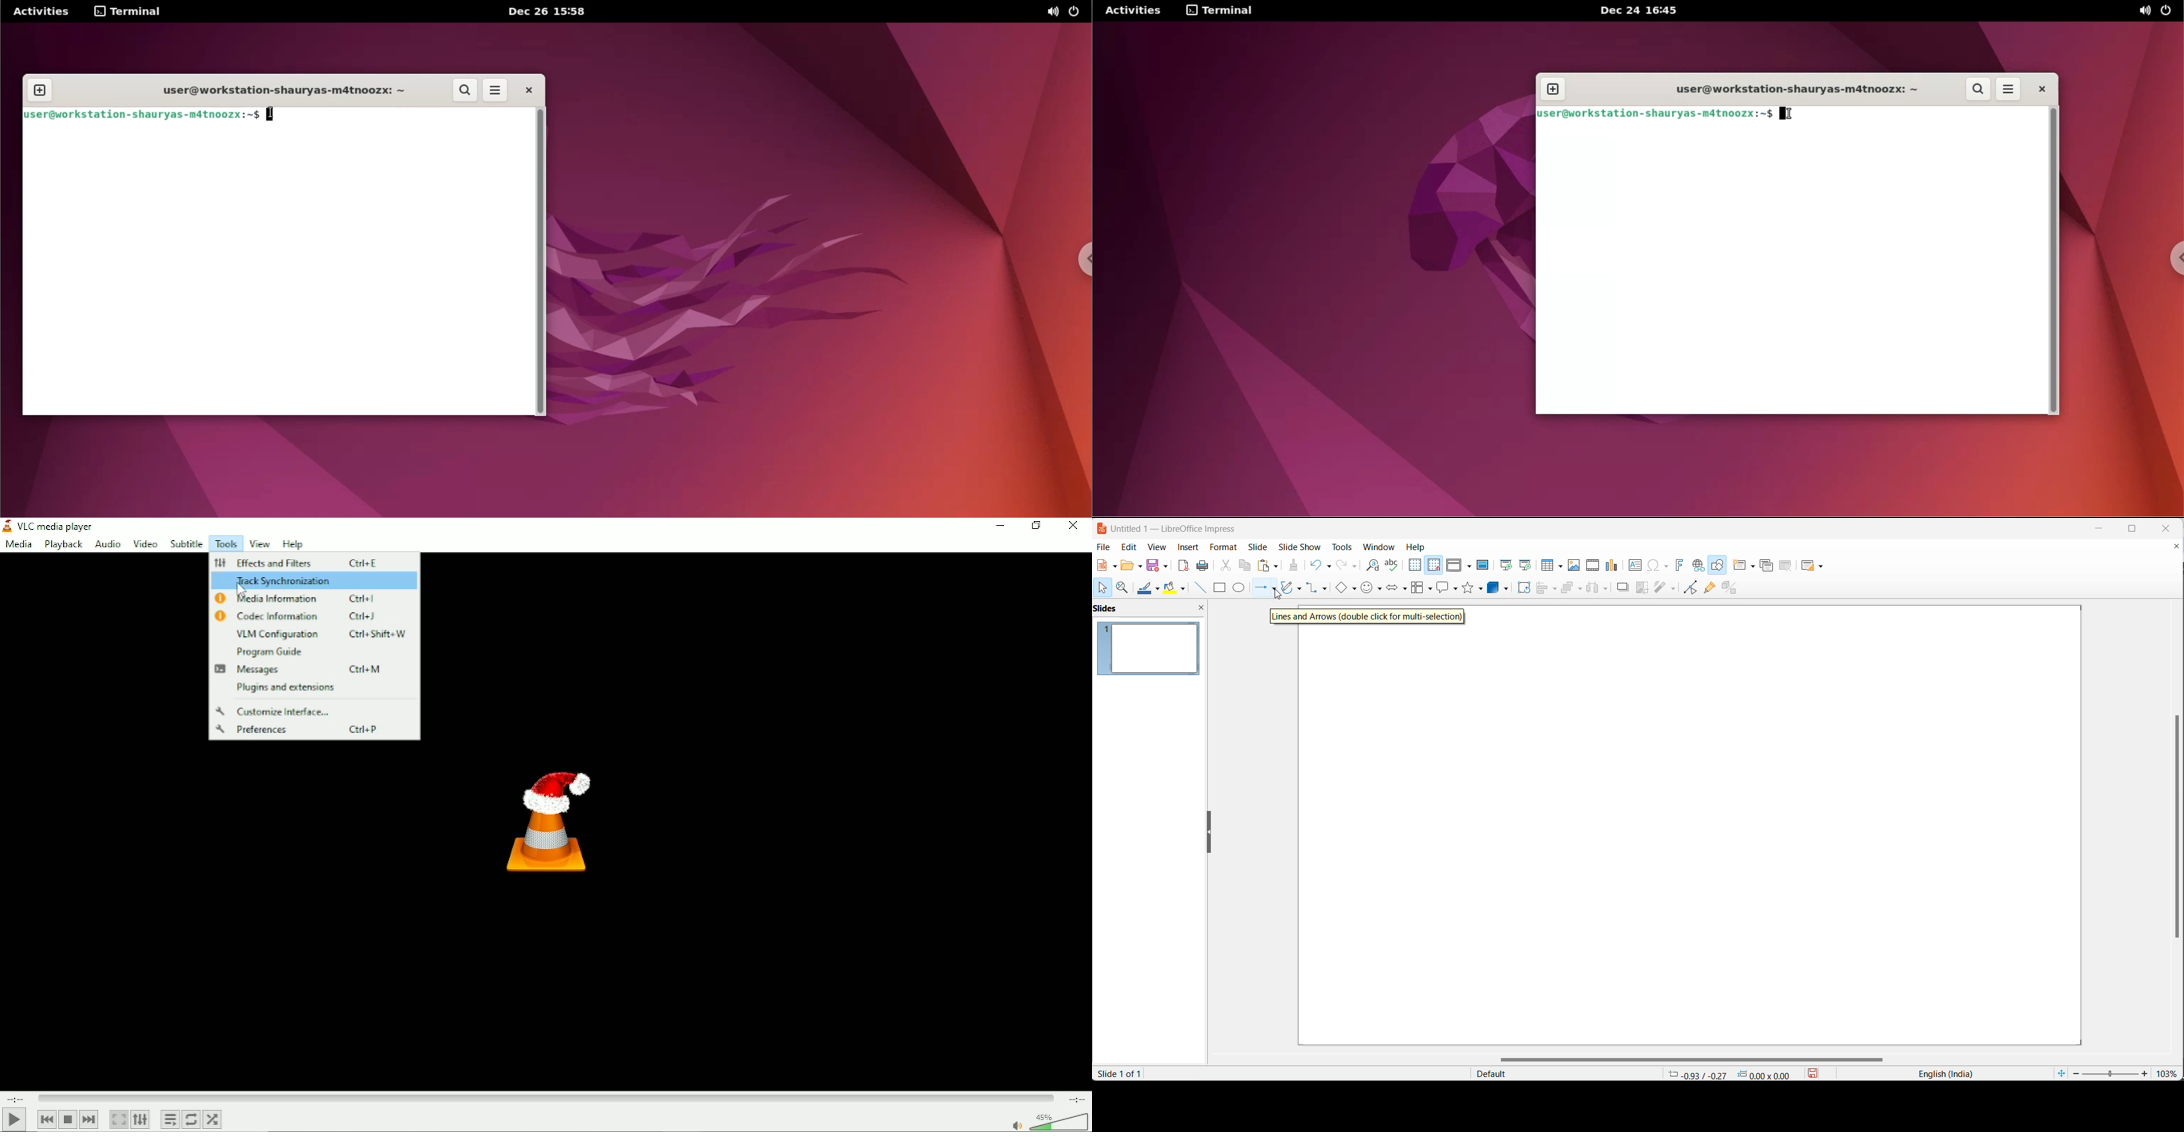 Image resolution: width=2184 pixels, height=1148 pixels. Describe the element at coordinates (1036, 525) in the screenshot. I see `restore down` at that location.